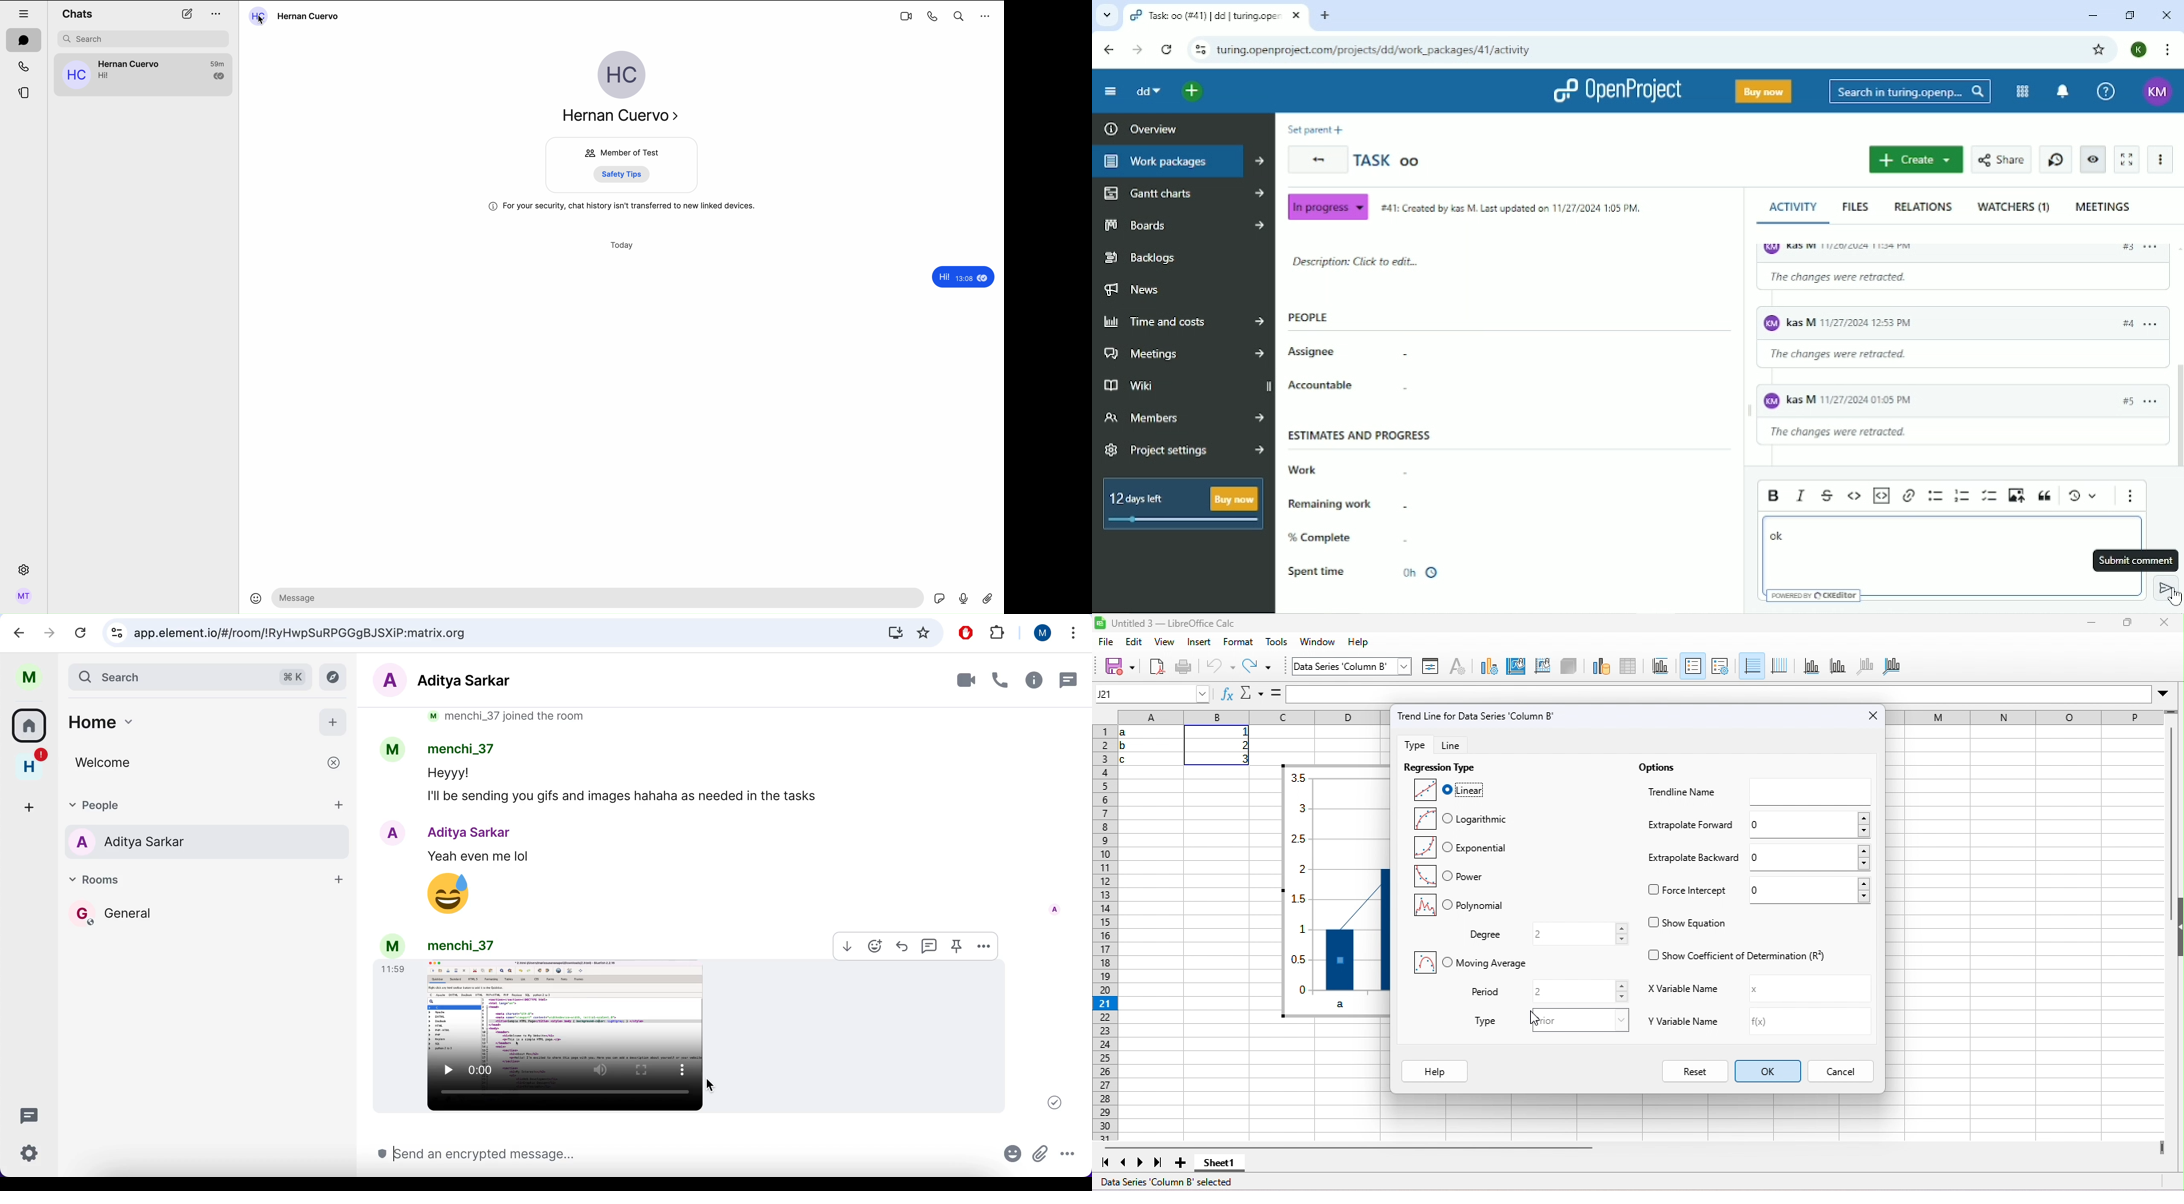 The image size is (2184, 1204). Describe the element at coordinates (902, 945) in the screenshot. I see `reply` at that location.